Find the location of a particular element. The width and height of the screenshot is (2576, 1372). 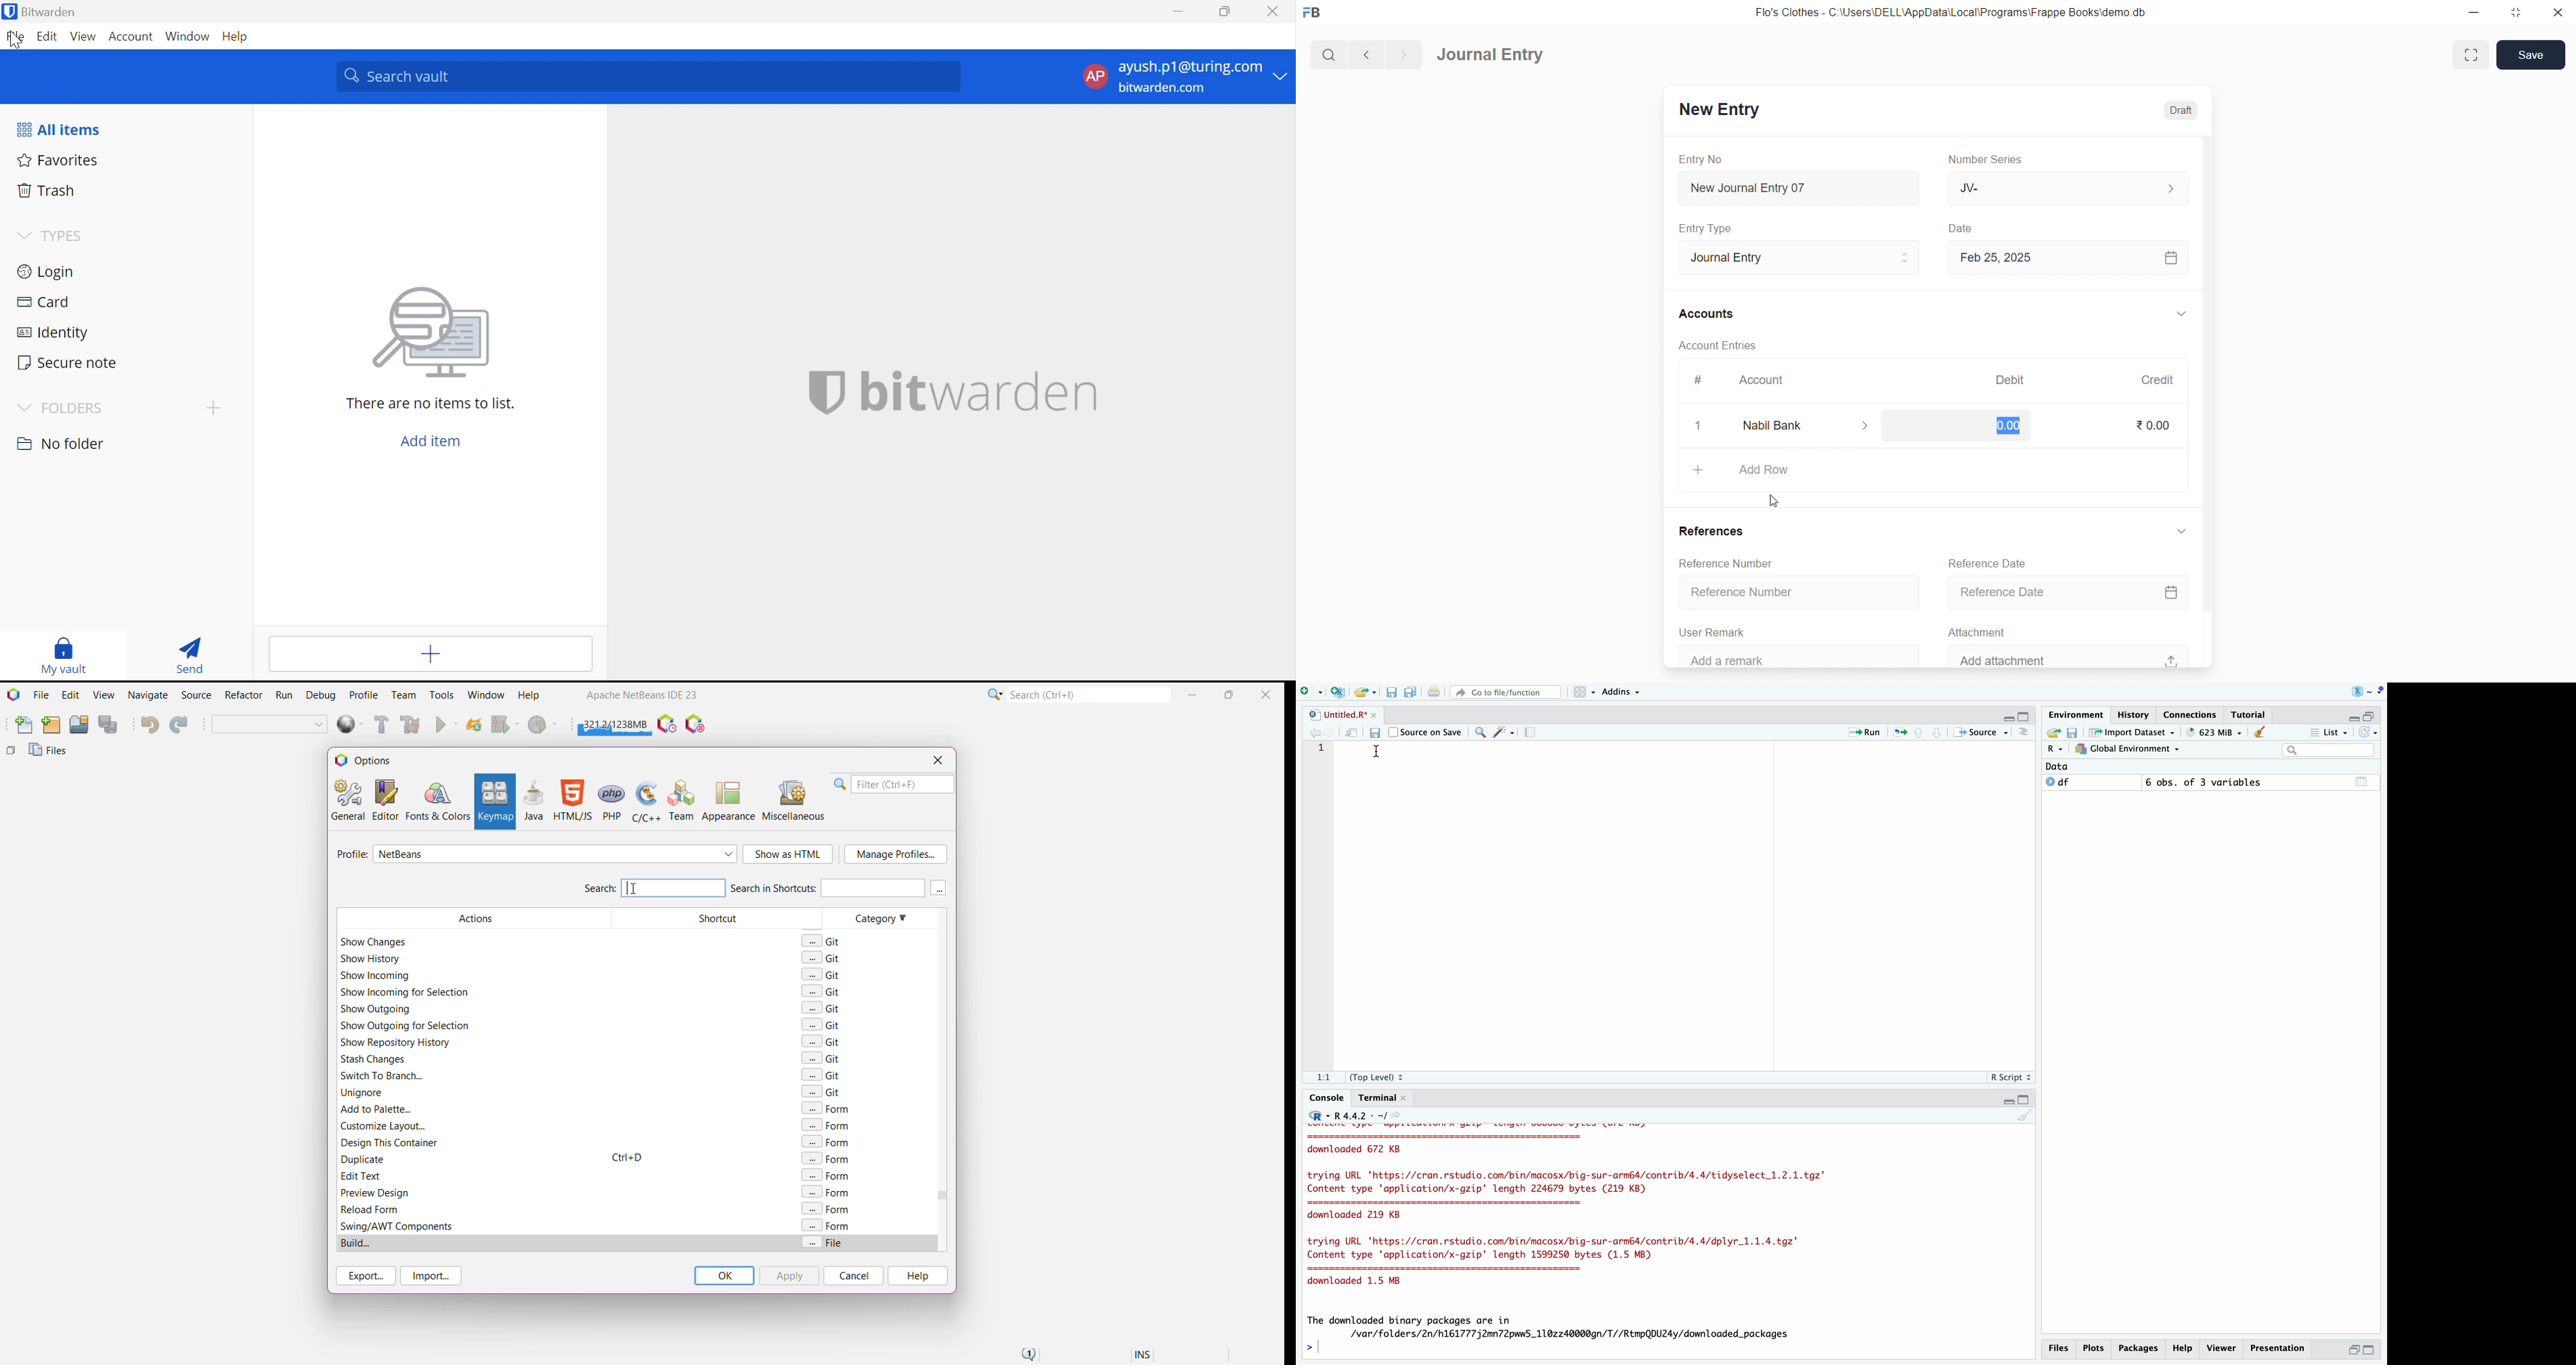

Environment is located at coordinates (2076, 714).